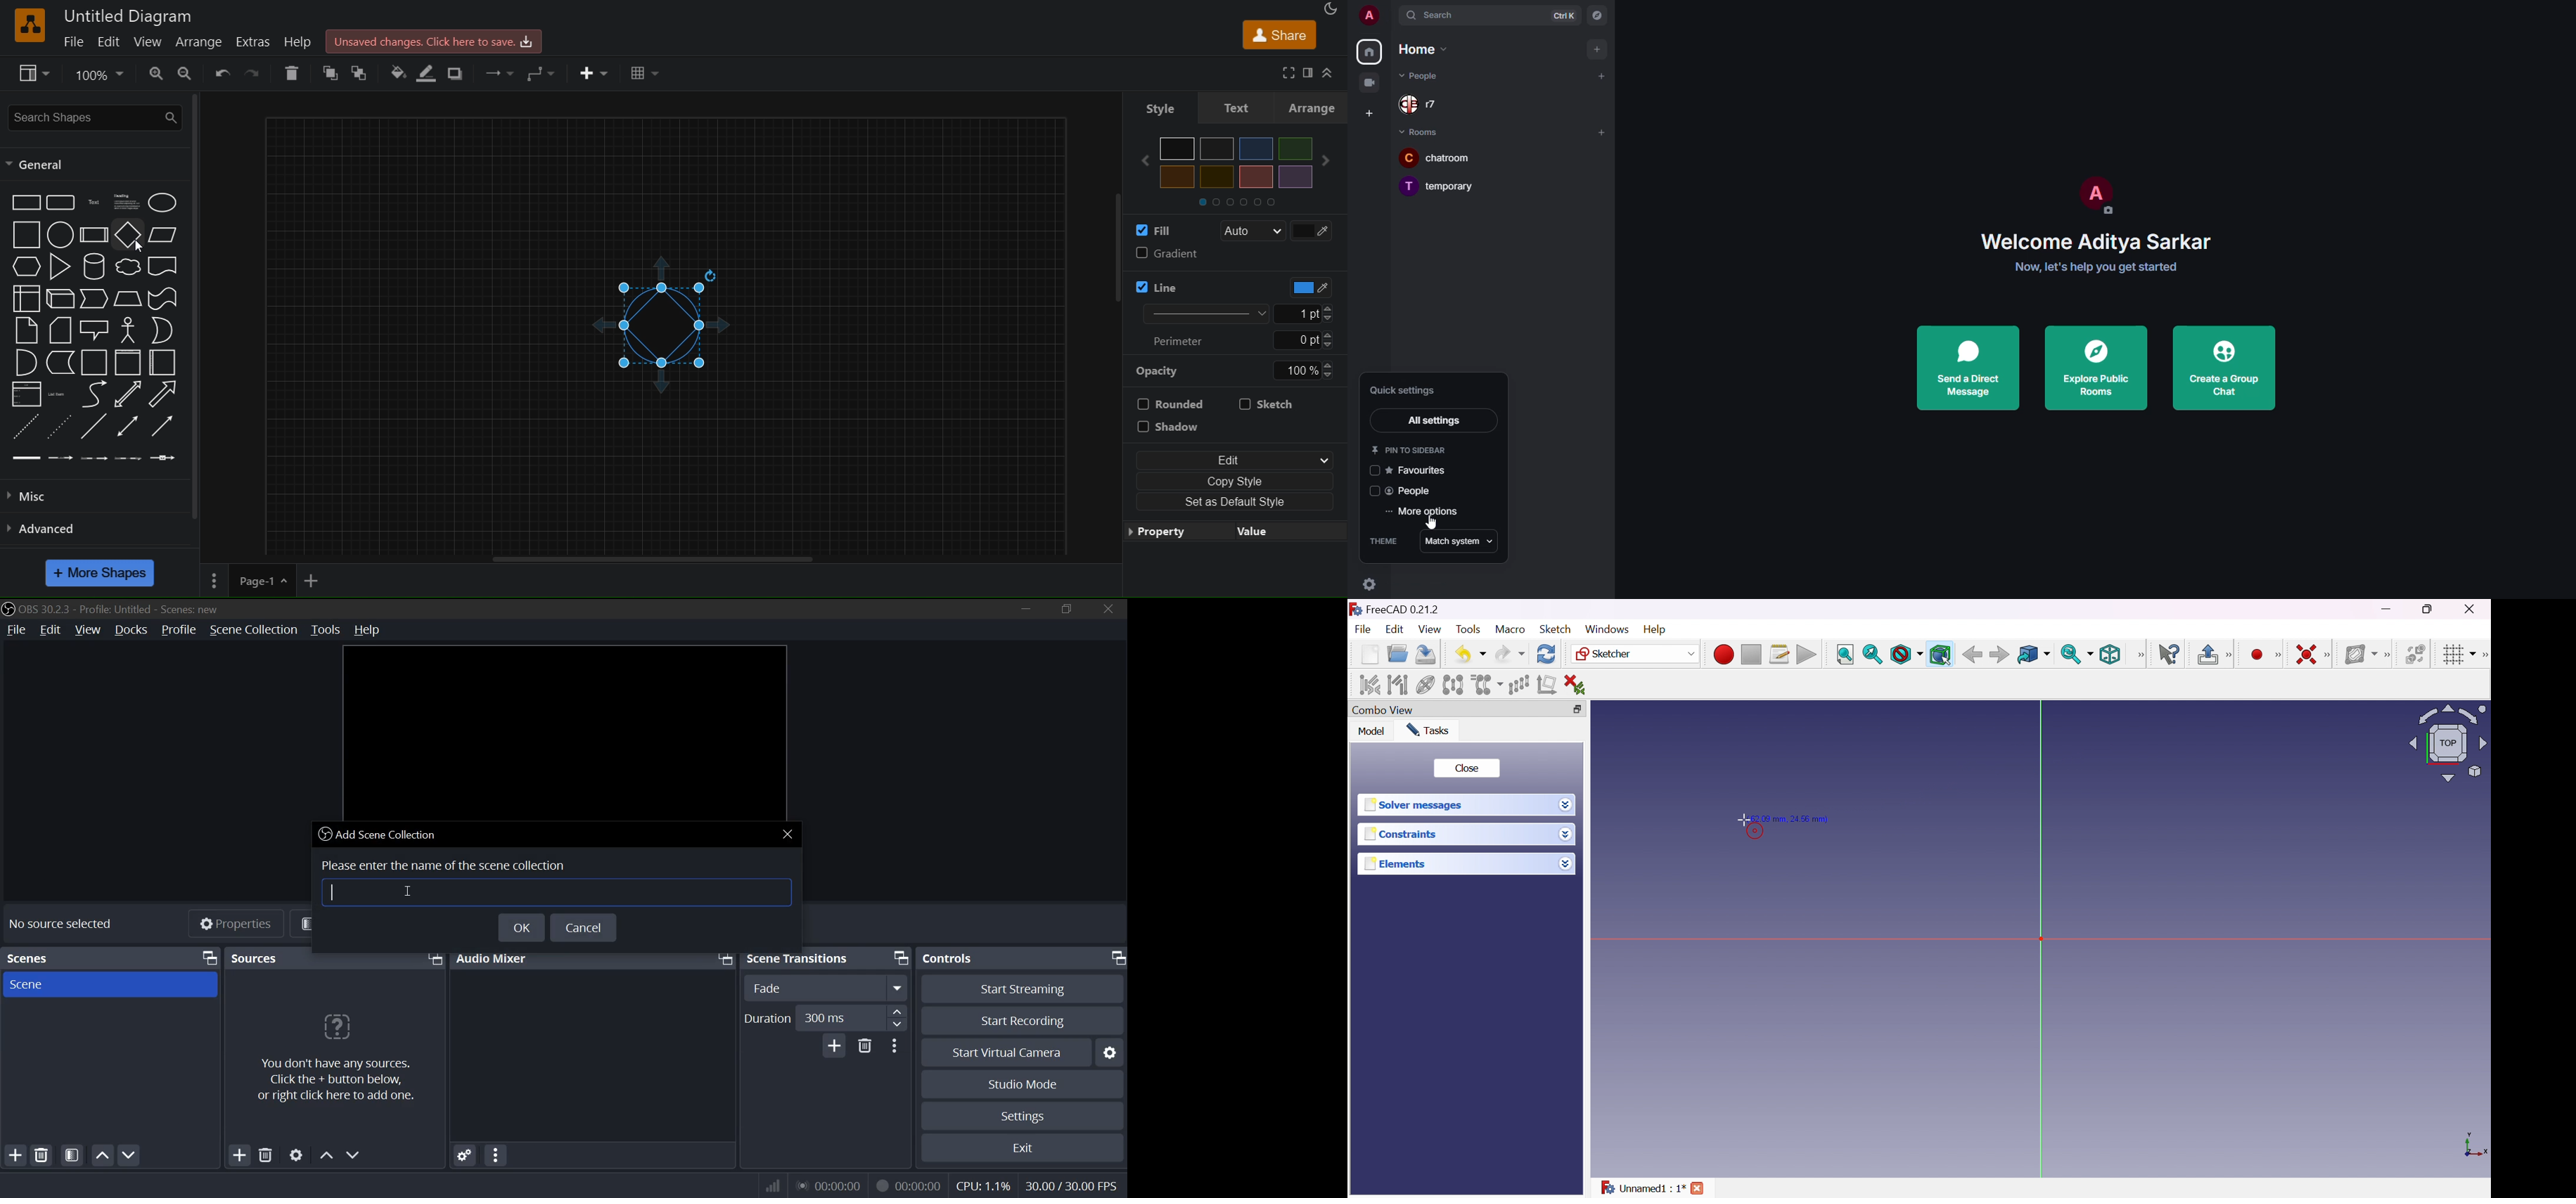  I want to click on create a group chat, so click(2223, 370).